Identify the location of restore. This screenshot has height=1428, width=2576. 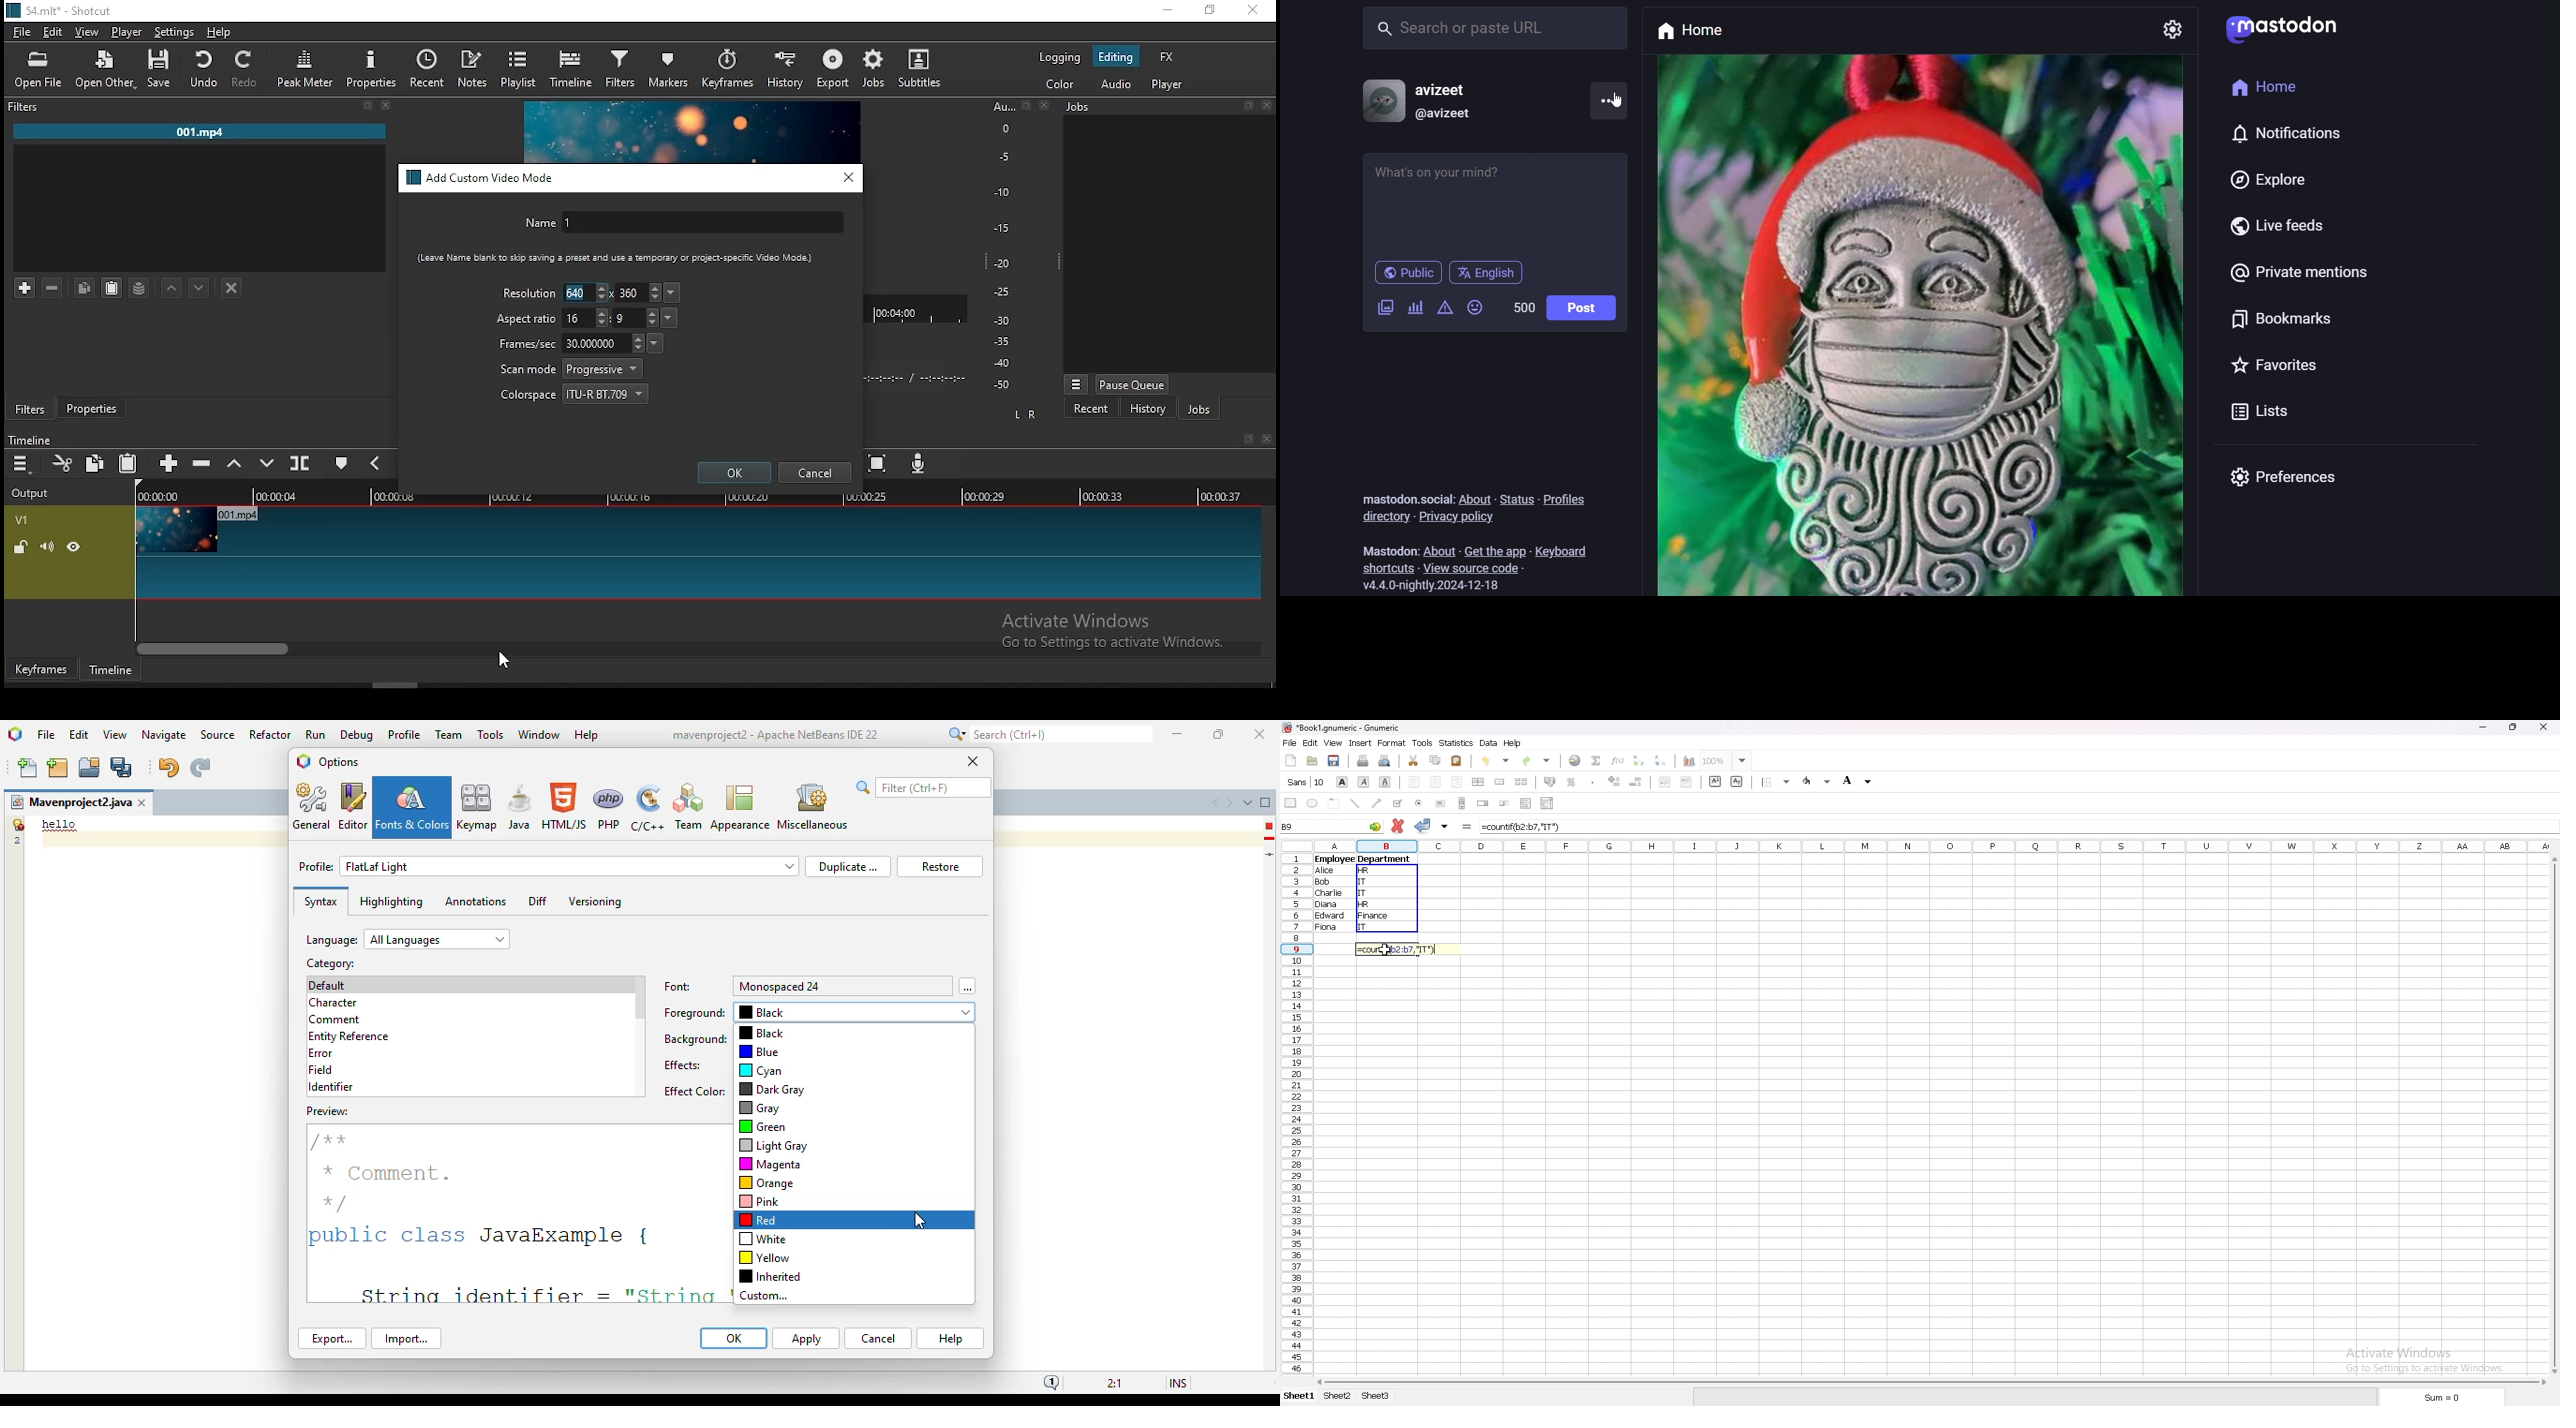
(1248, 106).